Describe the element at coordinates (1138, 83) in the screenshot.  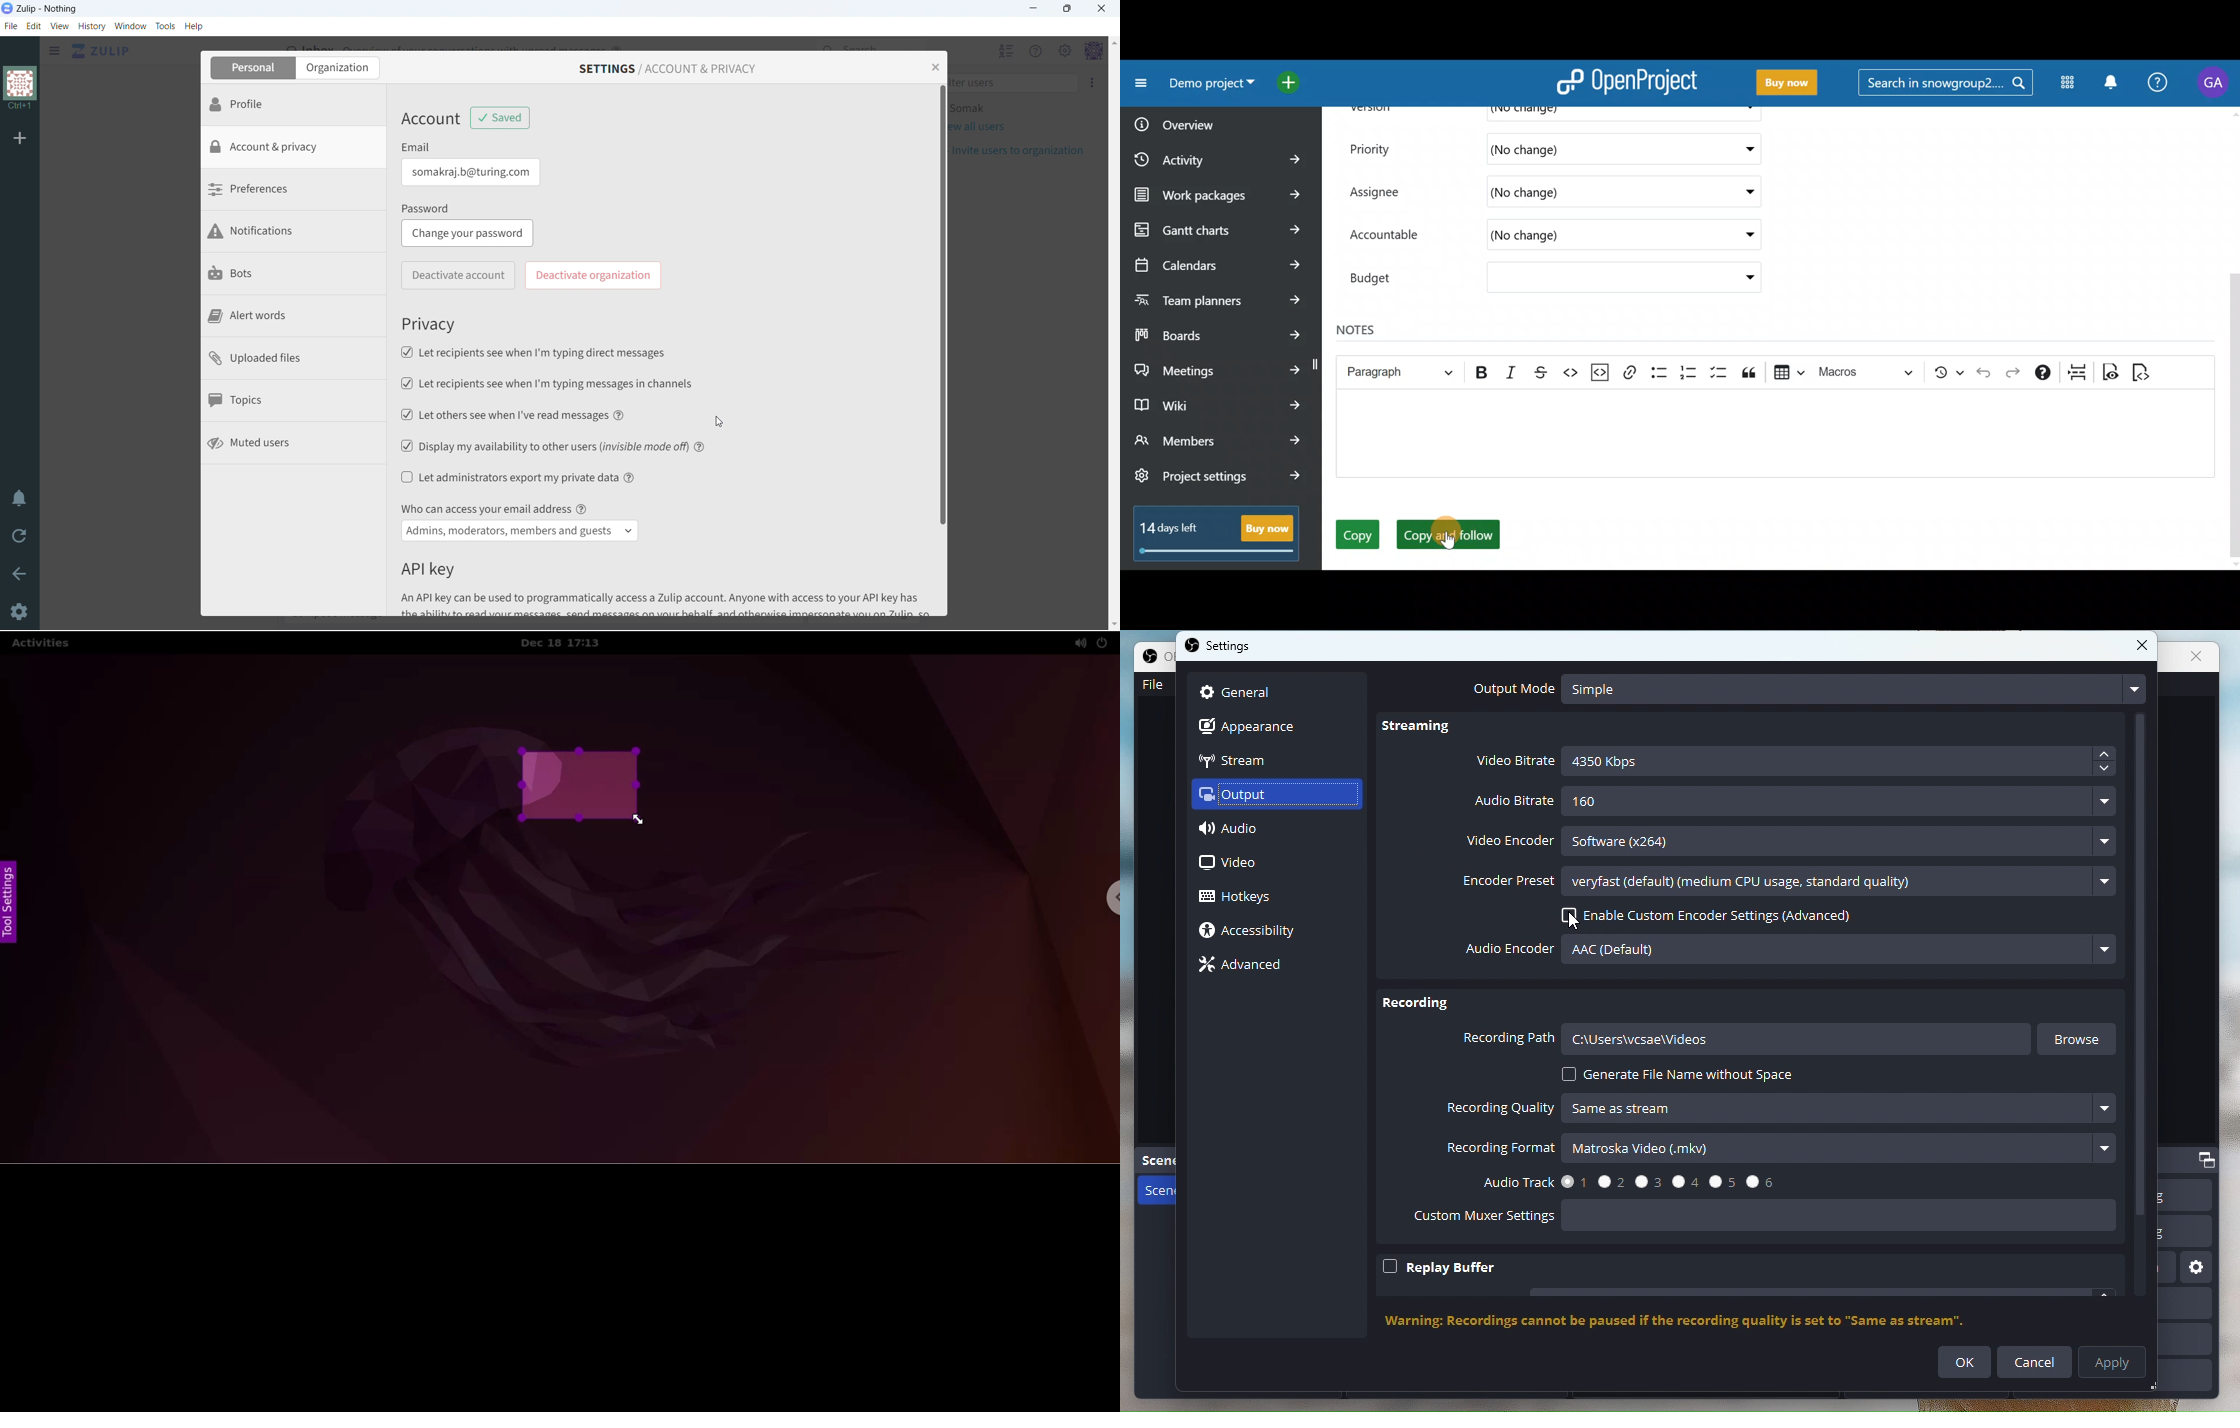
I see `Collapse project menu` at that location.